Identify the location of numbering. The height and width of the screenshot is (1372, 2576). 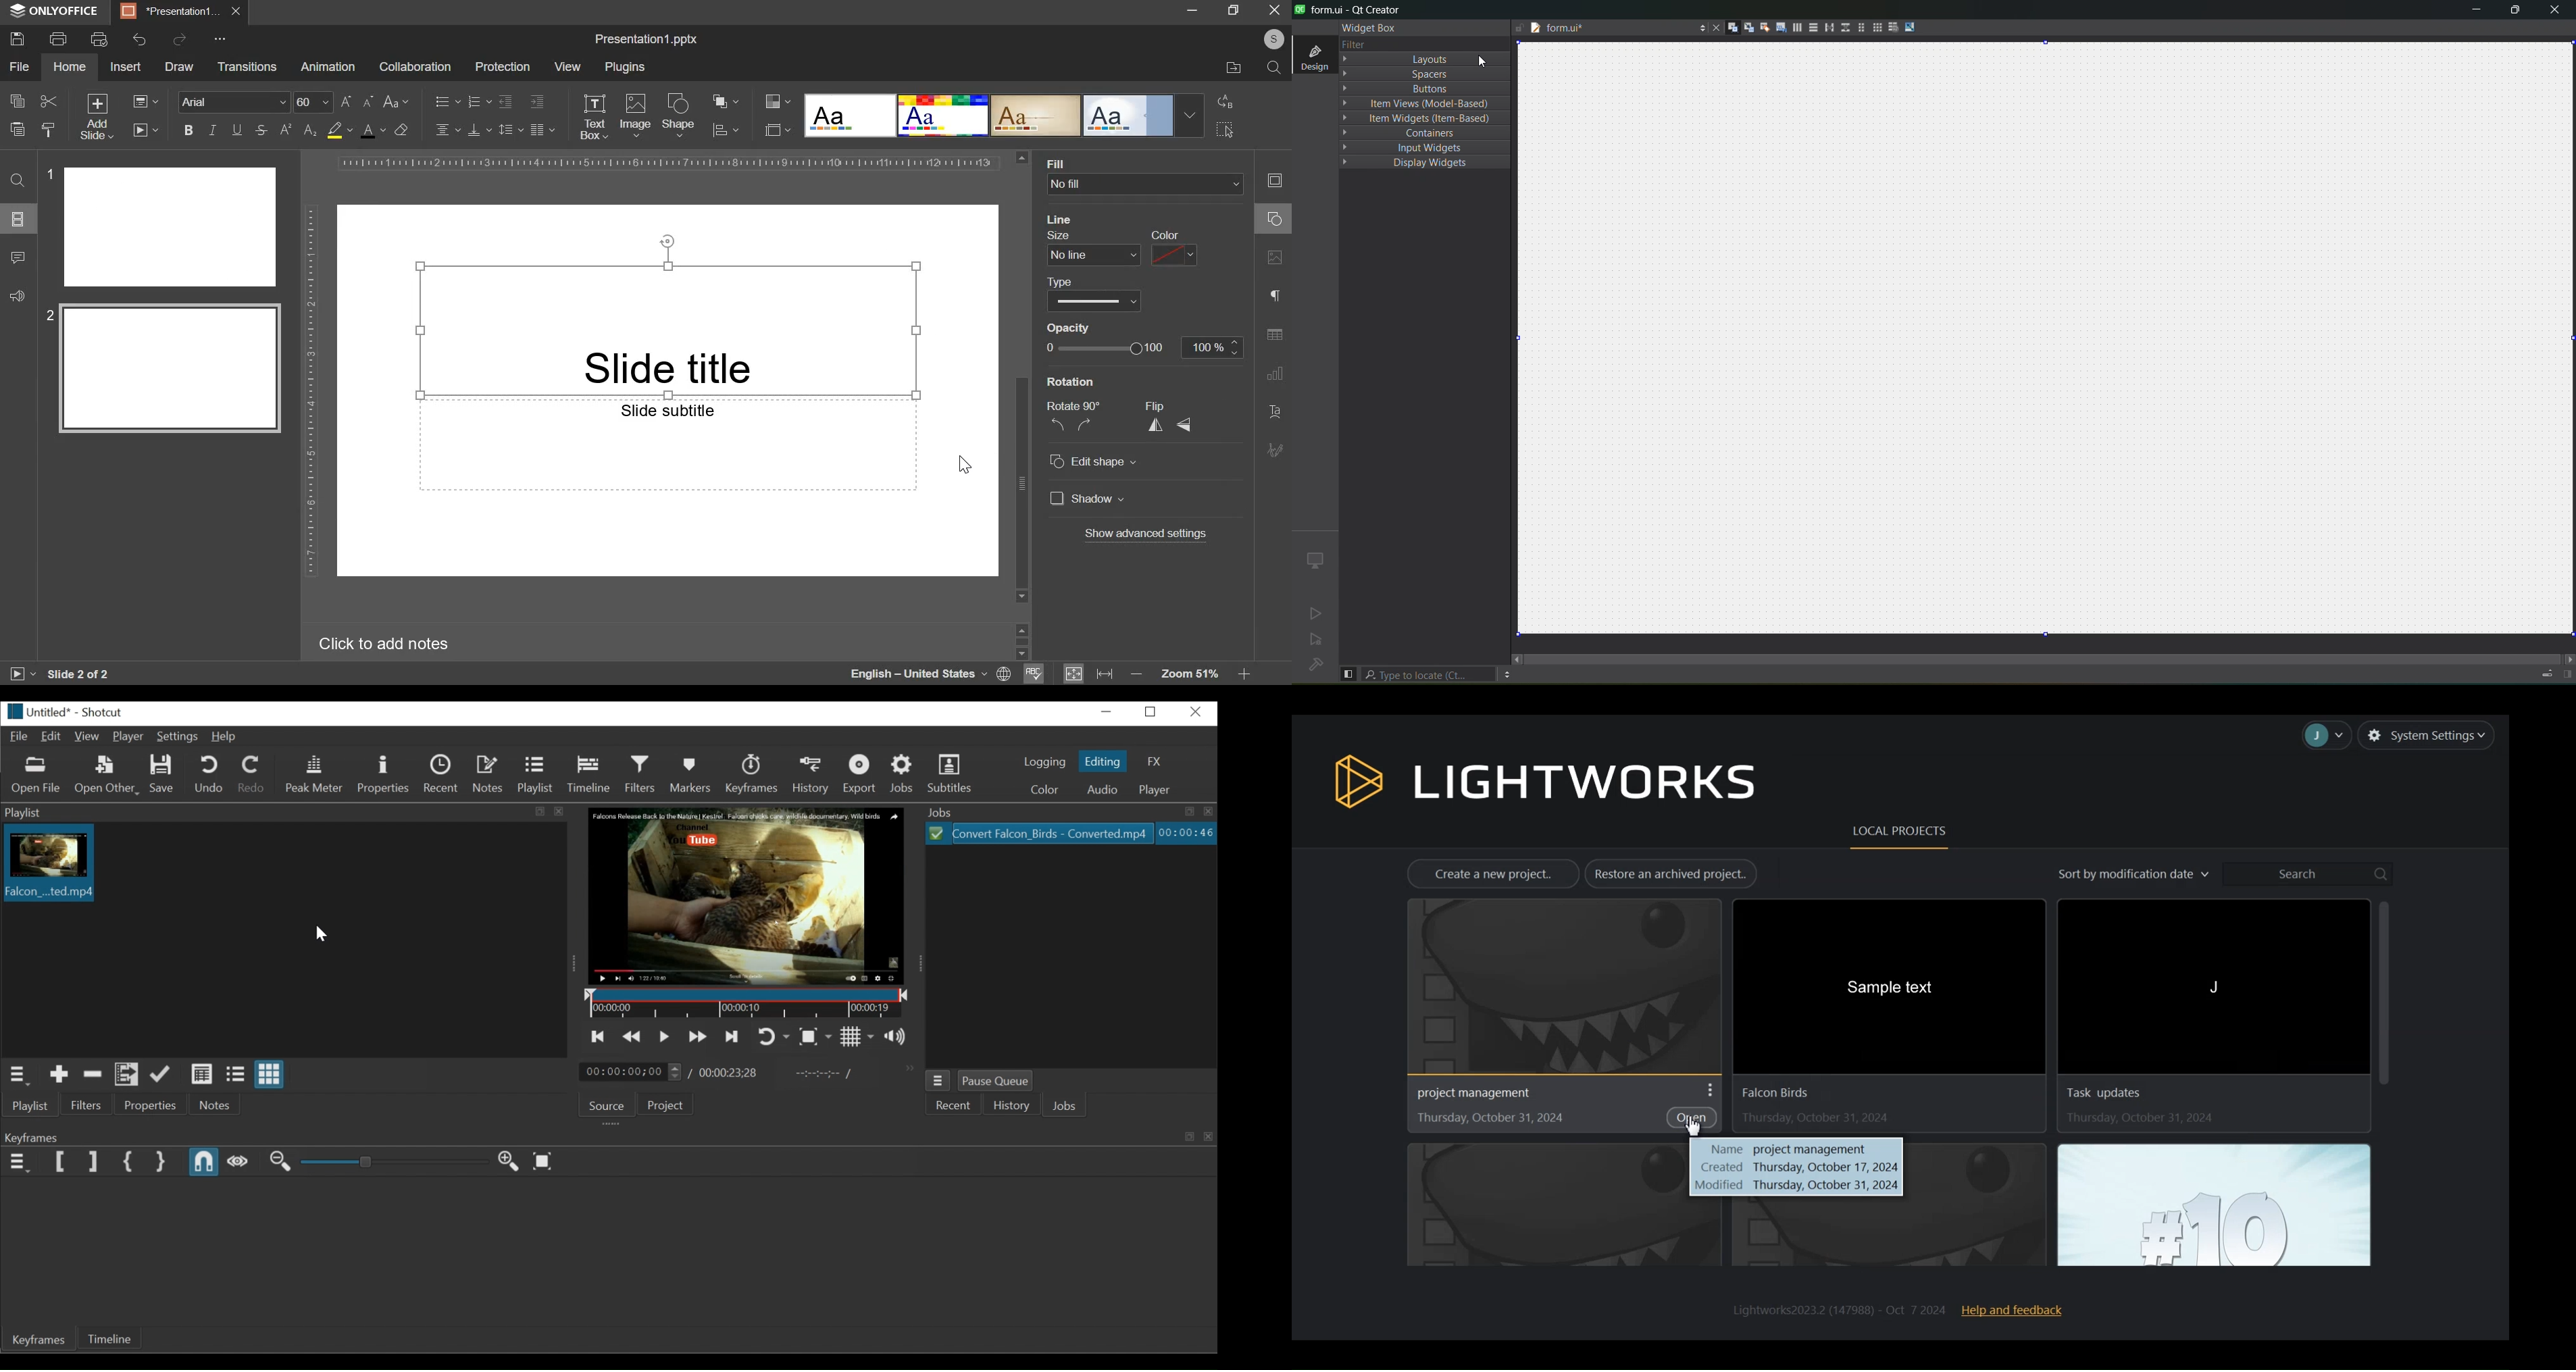
(478, 101).